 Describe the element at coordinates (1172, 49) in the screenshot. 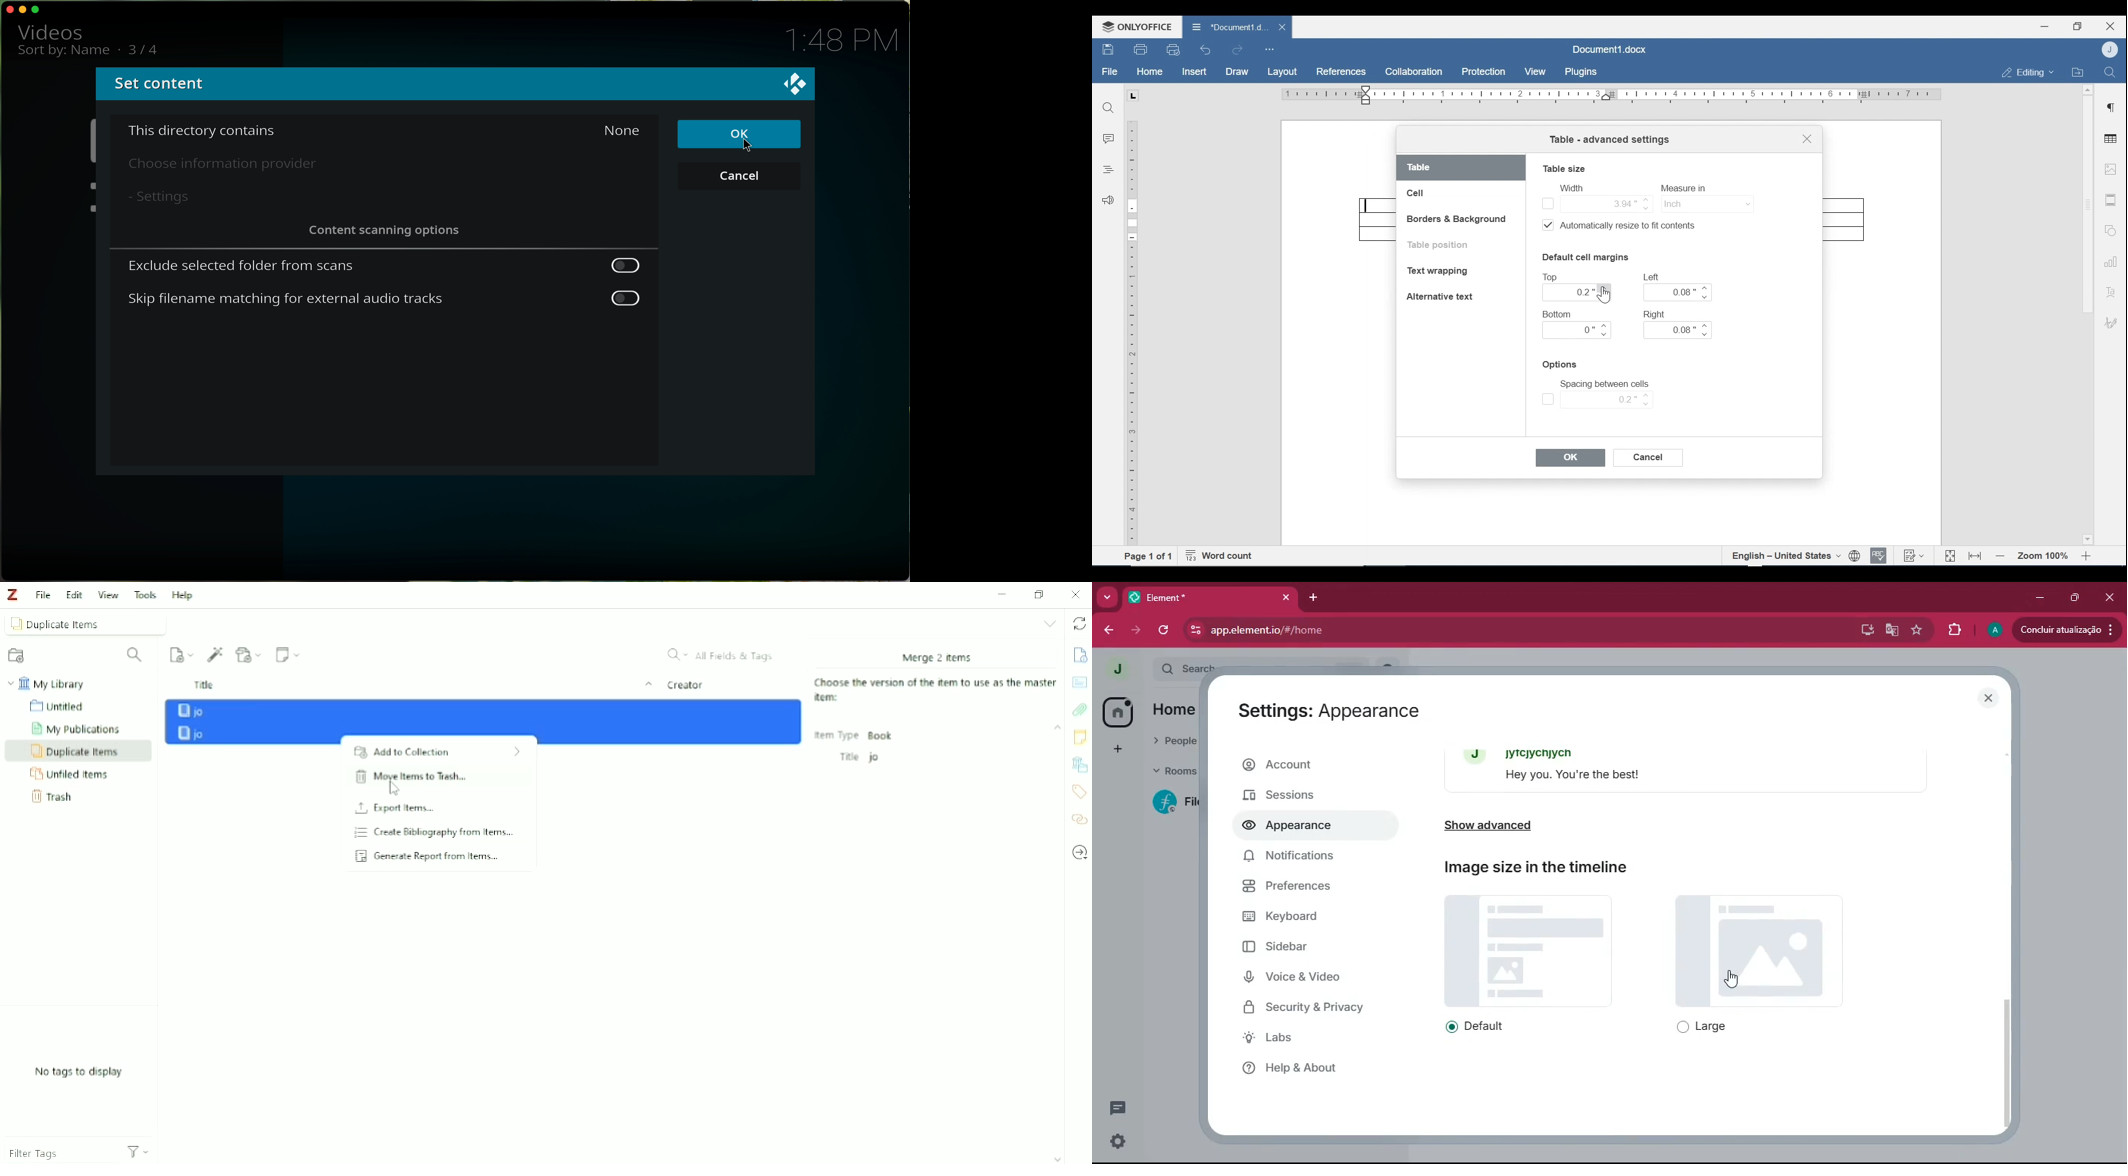

I see `Quick Print` at that location.